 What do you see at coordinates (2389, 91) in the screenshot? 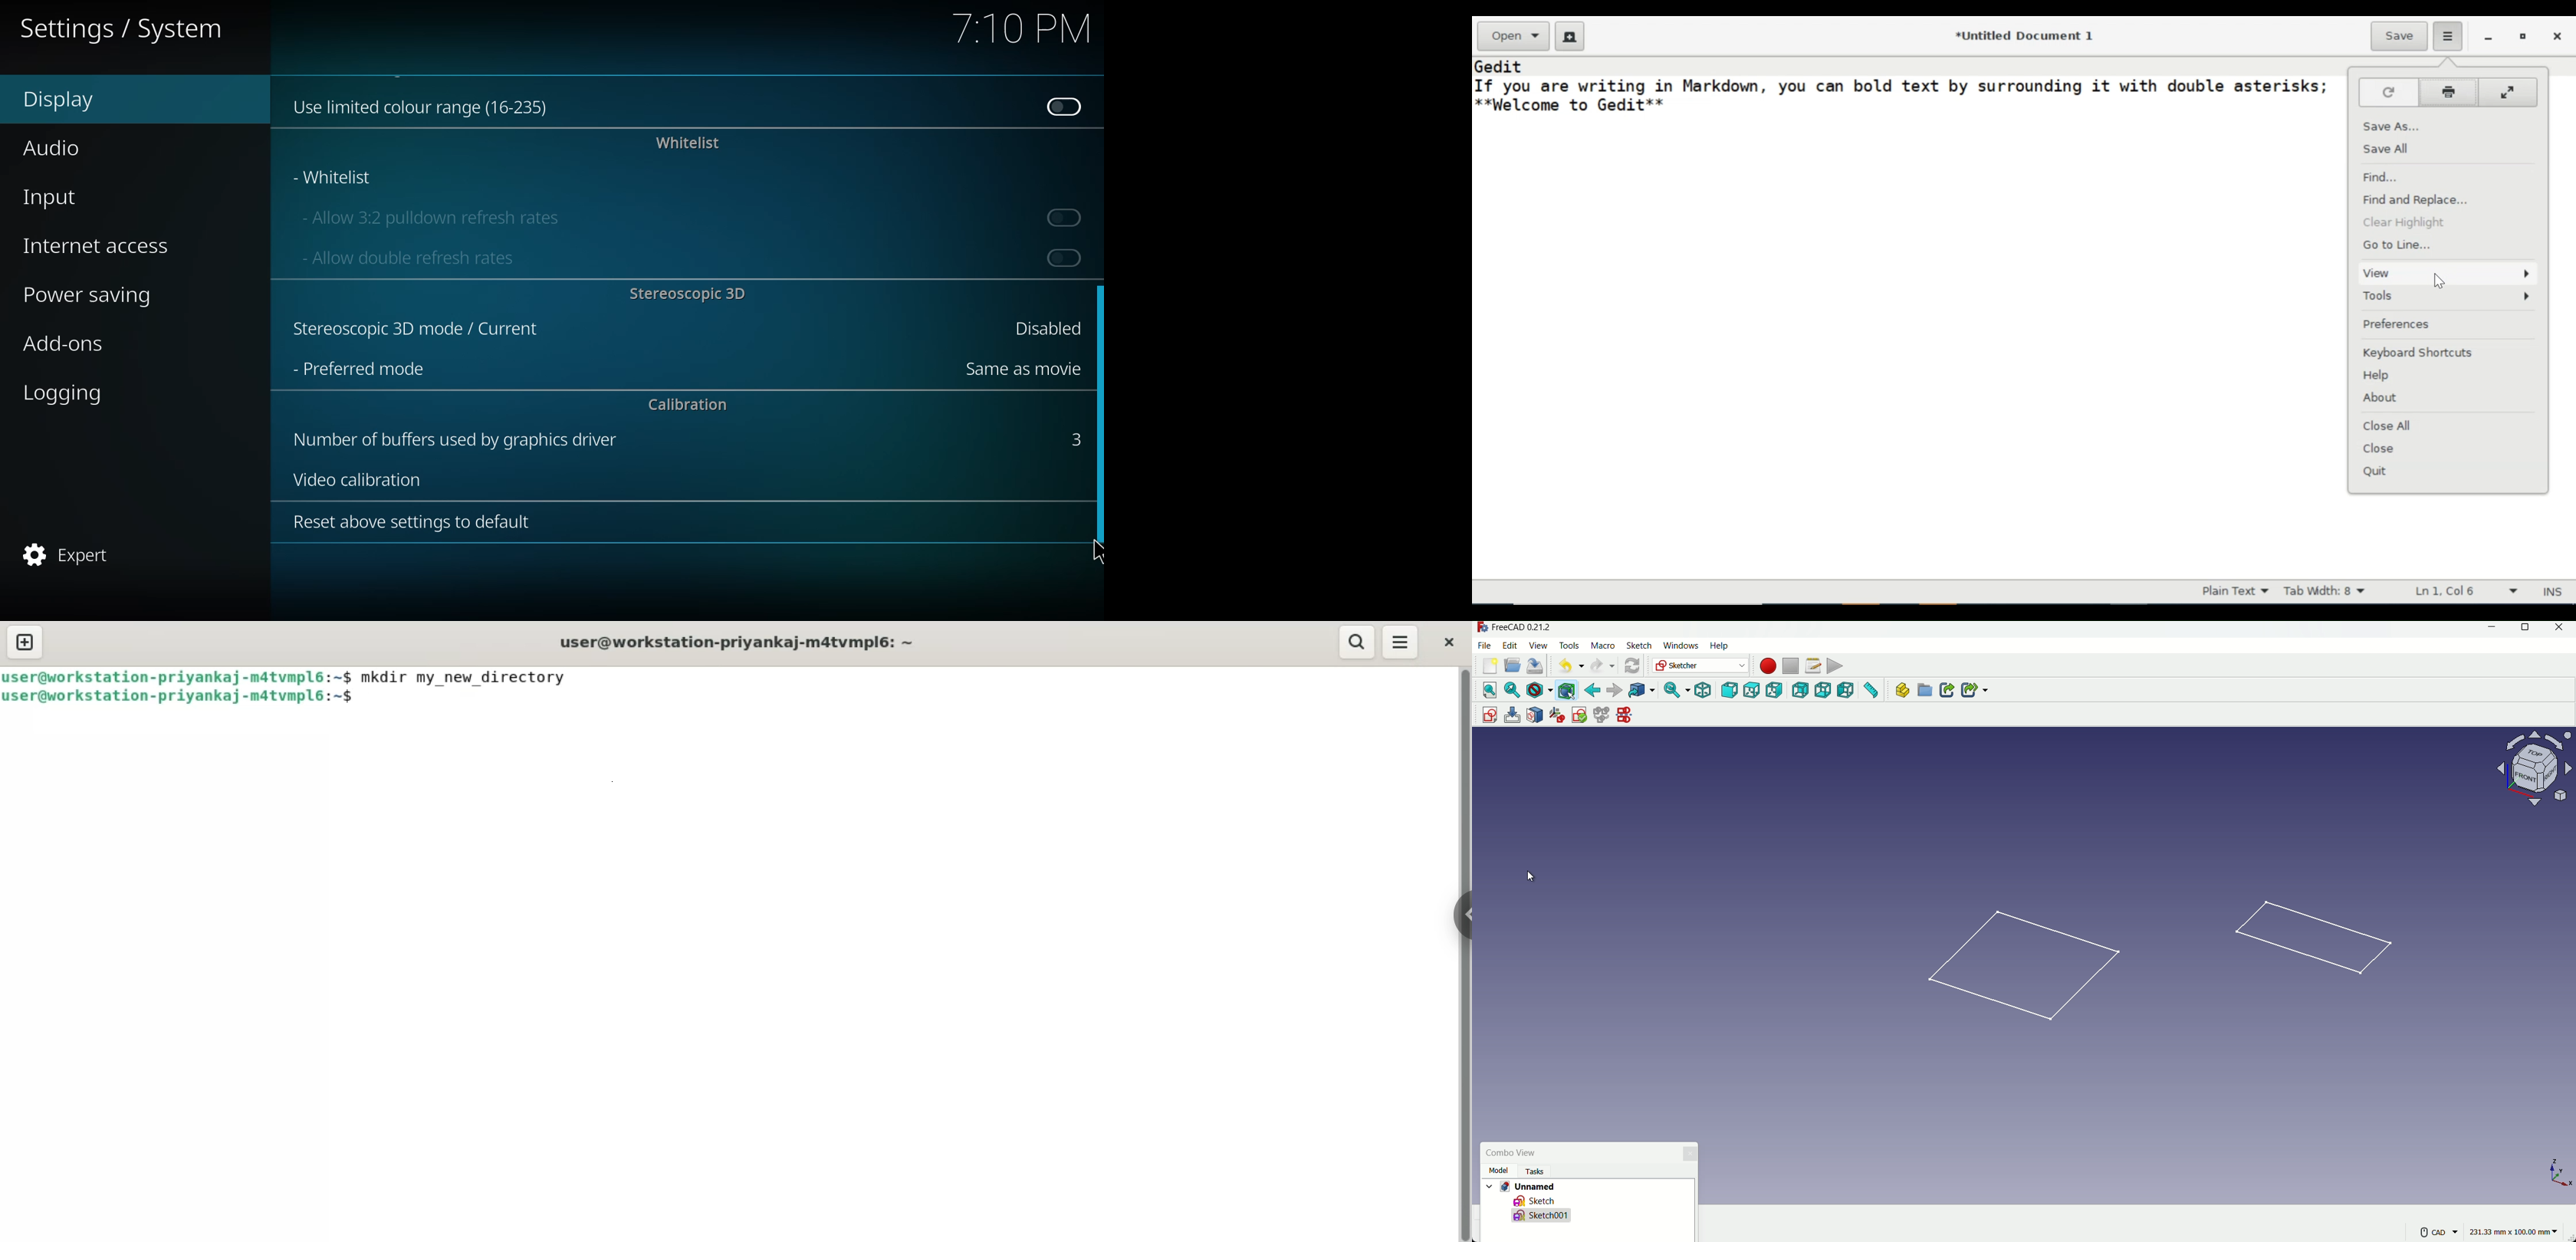
I see `Reload` at bounding box center [2389, 91].